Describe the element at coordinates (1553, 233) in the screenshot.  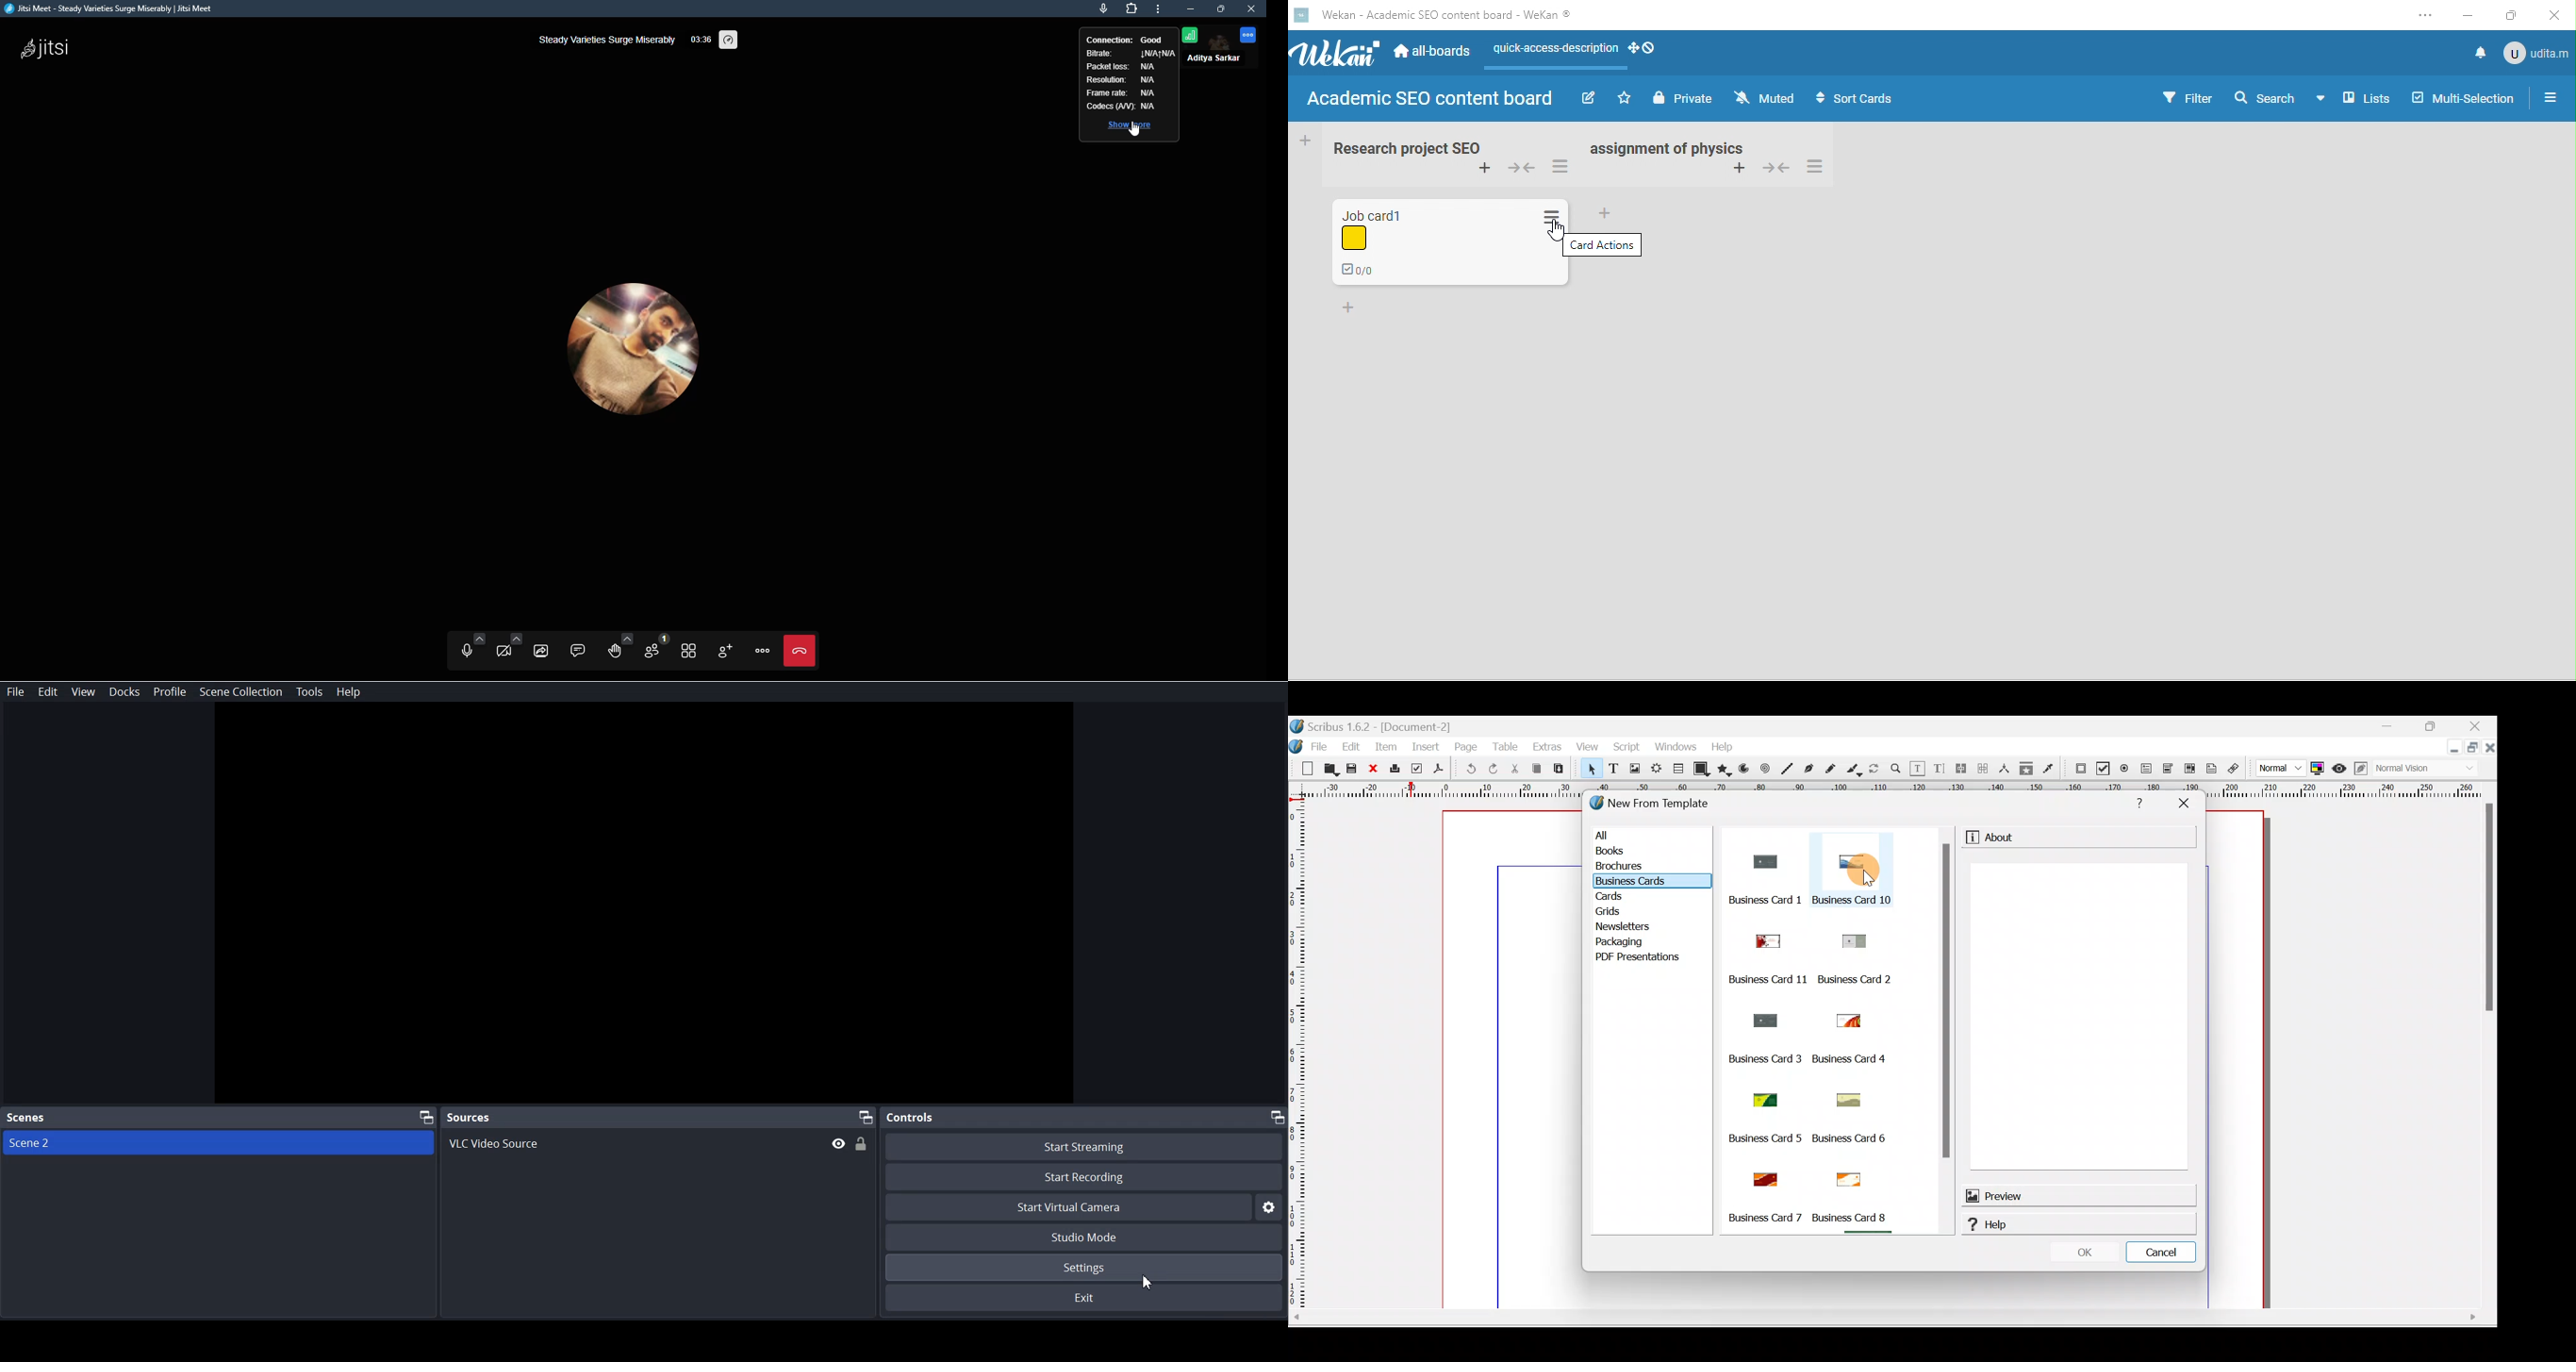
I see `cursor` at that location.